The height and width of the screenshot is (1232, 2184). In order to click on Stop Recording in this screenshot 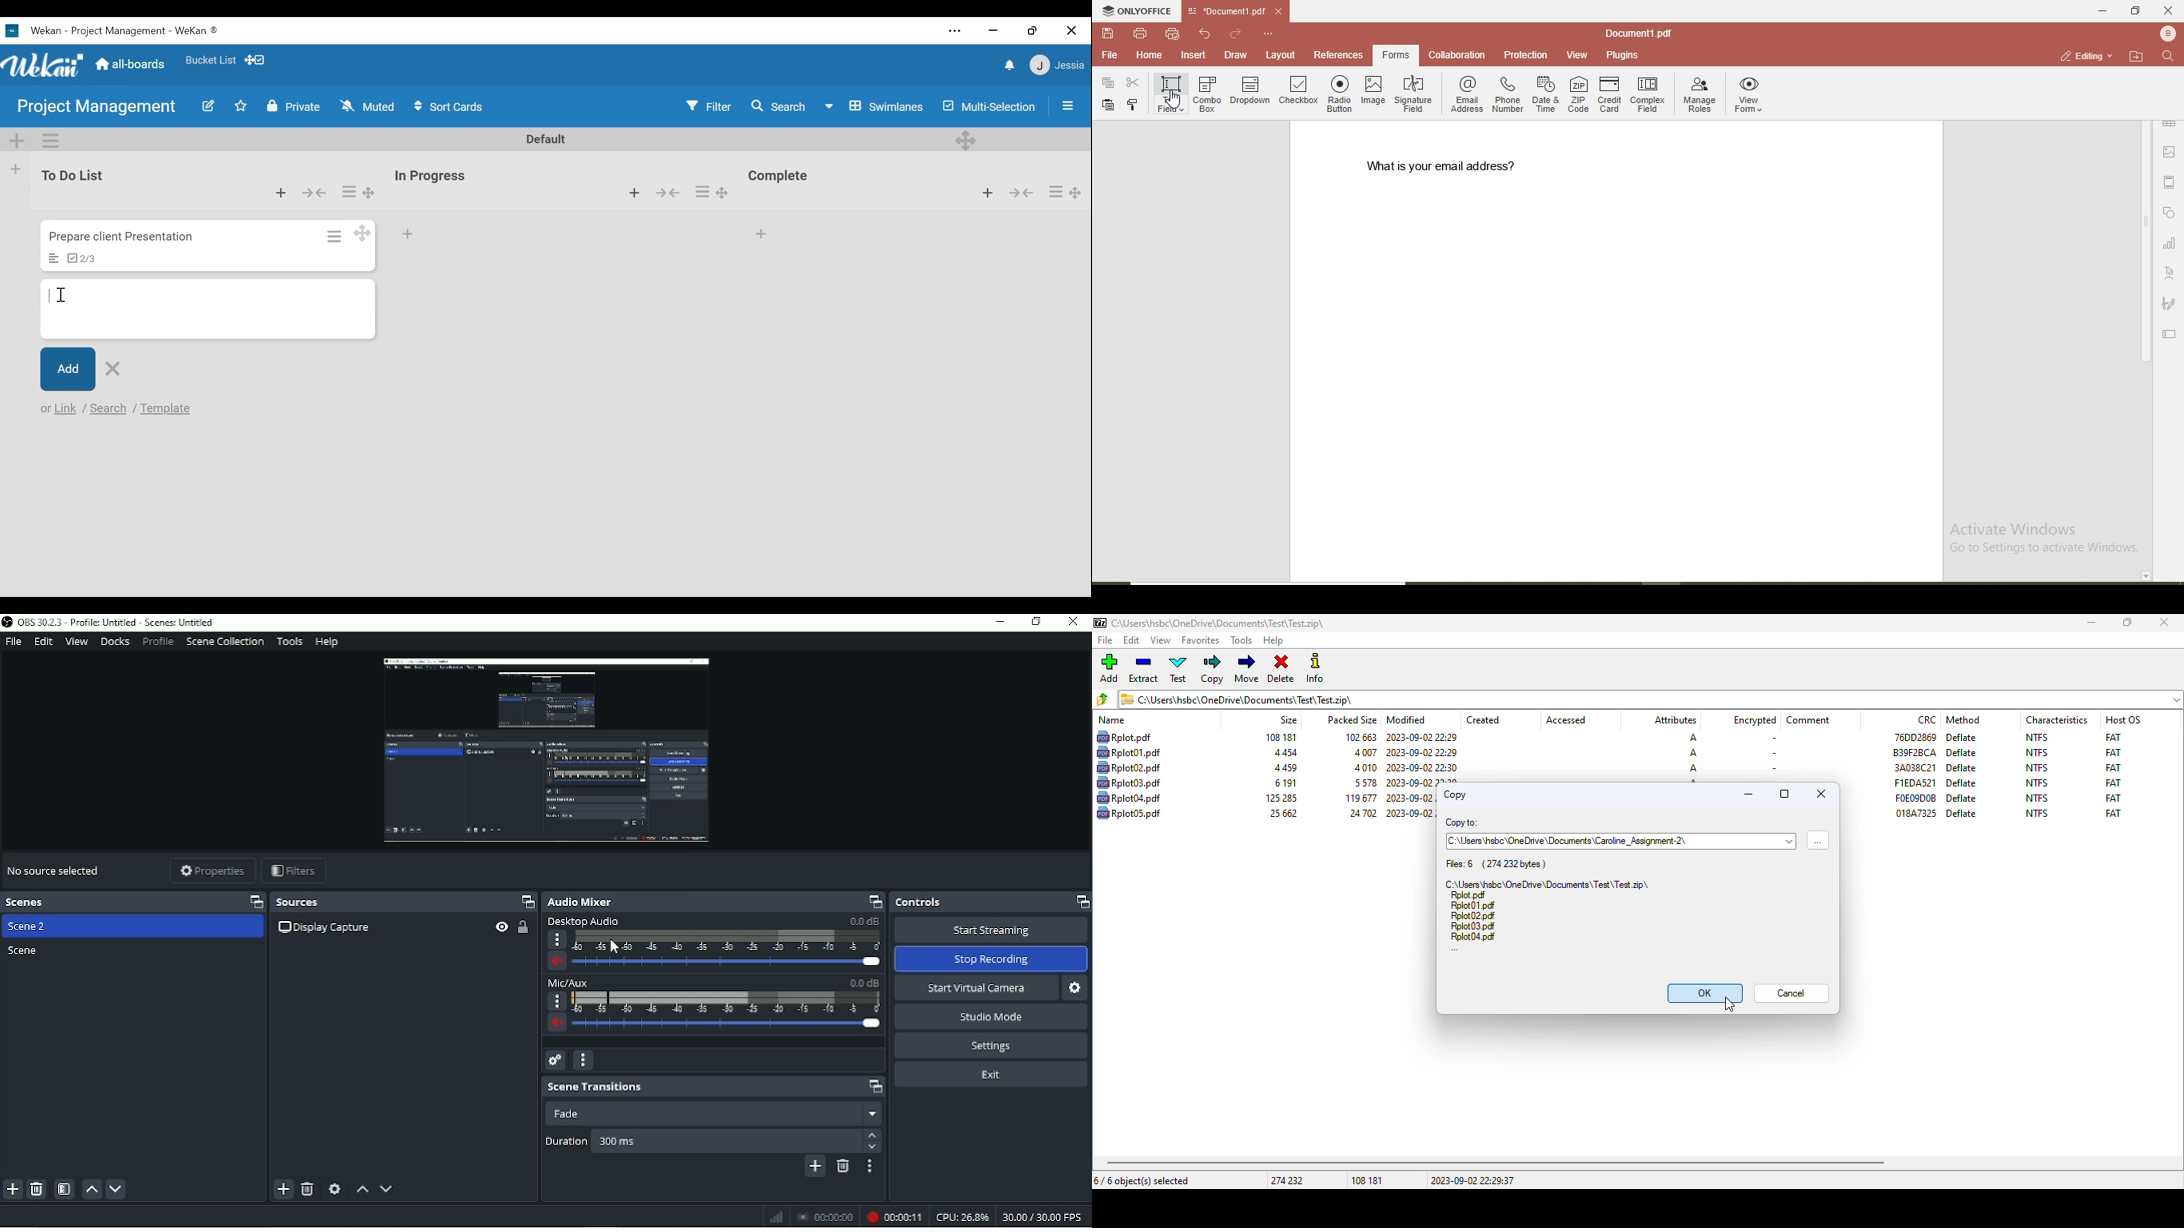, I will do `click(992, 959)`.